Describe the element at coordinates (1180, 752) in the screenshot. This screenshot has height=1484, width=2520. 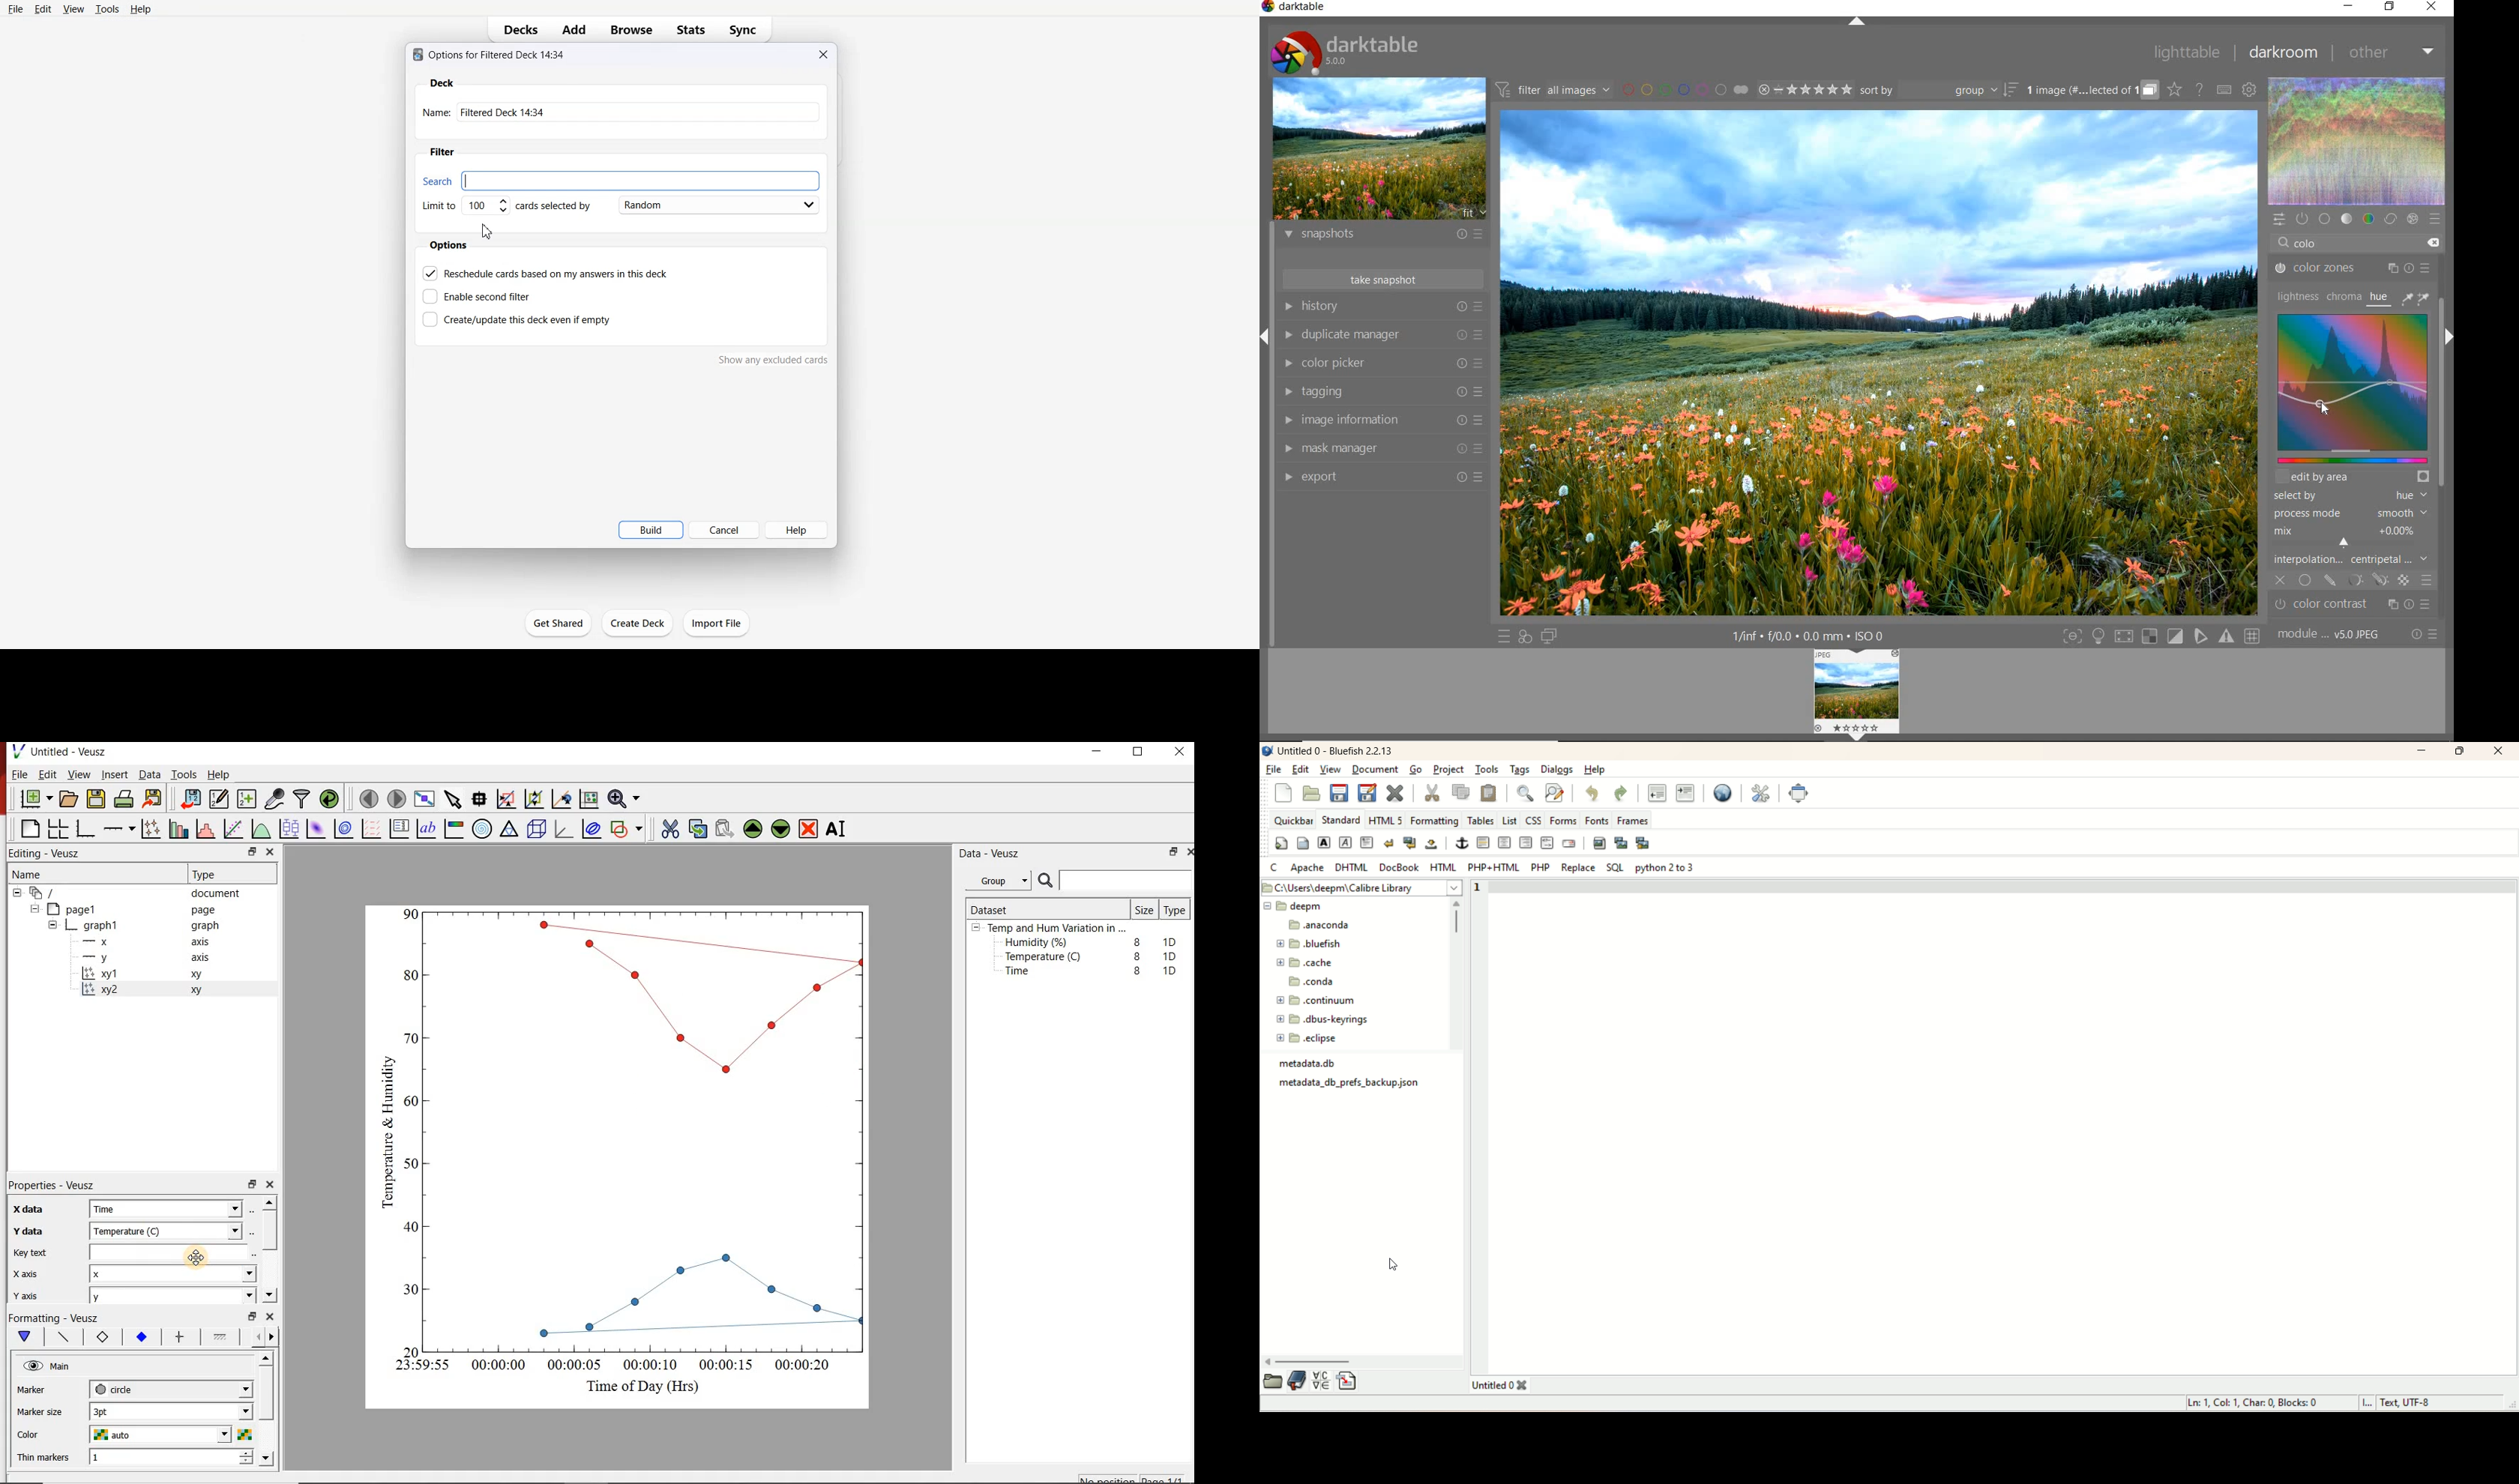
I see `close` at that location.